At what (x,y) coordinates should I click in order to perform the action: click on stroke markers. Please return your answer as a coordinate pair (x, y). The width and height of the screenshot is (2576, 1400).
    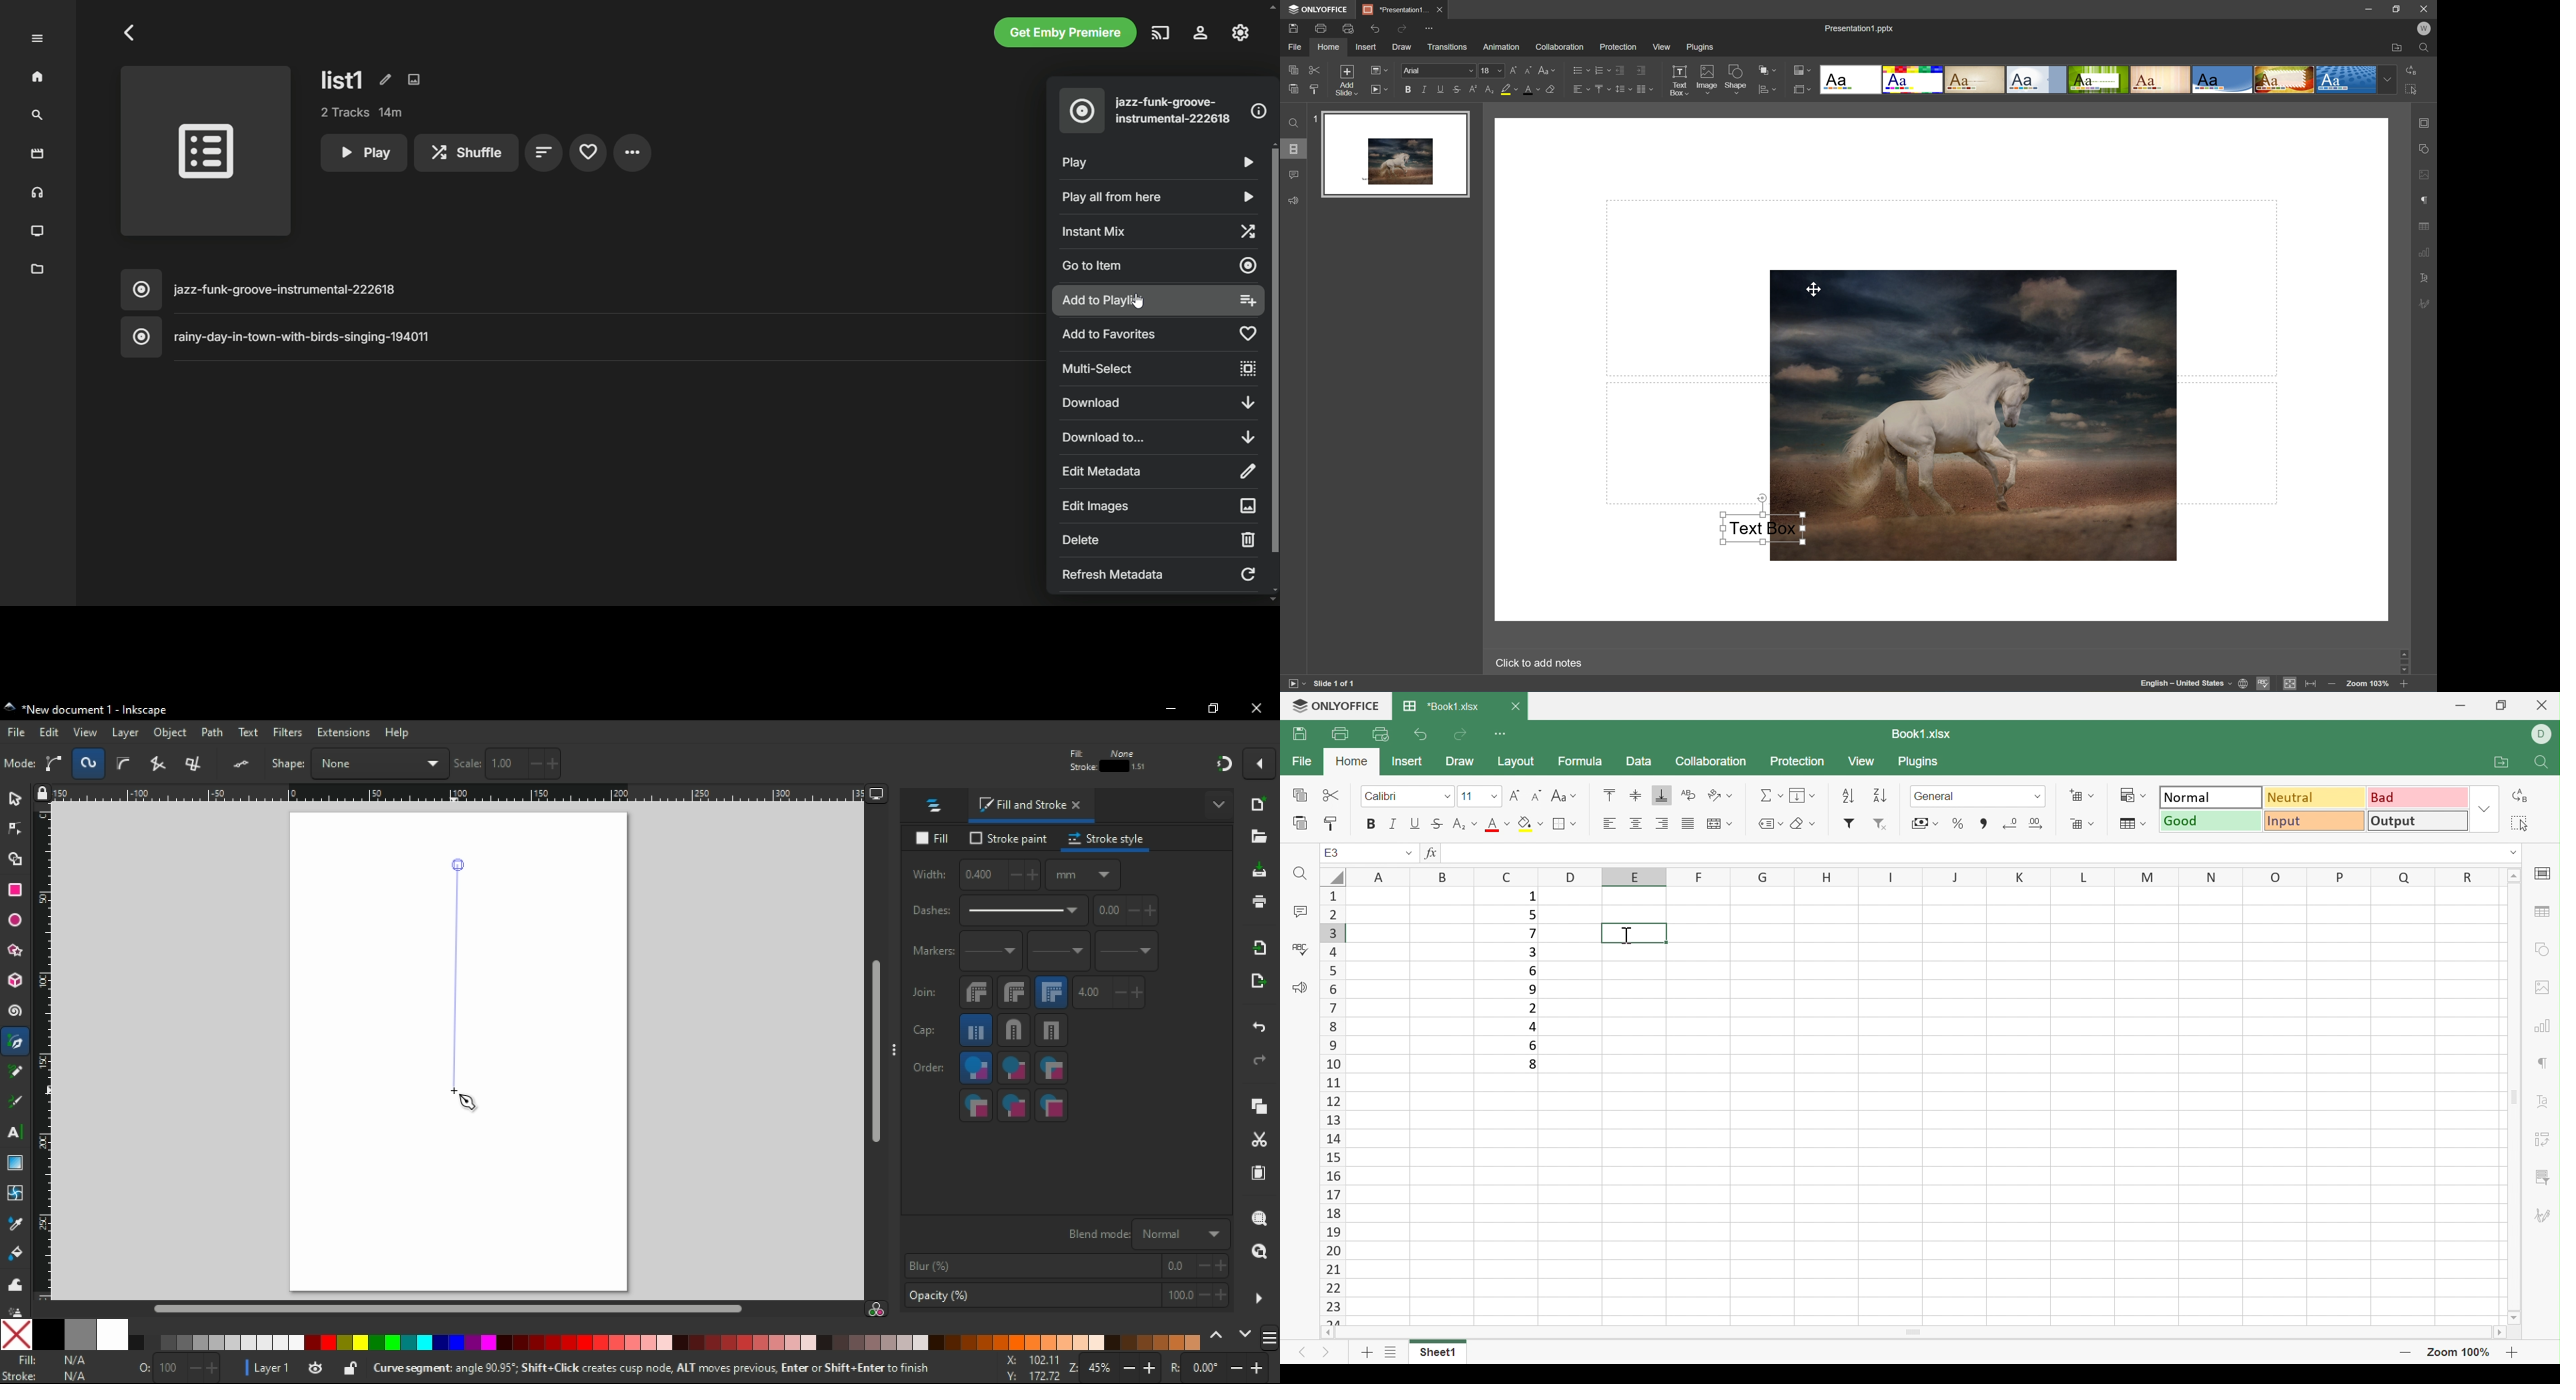
    Looking at the image, I should click on (1014, 1105).